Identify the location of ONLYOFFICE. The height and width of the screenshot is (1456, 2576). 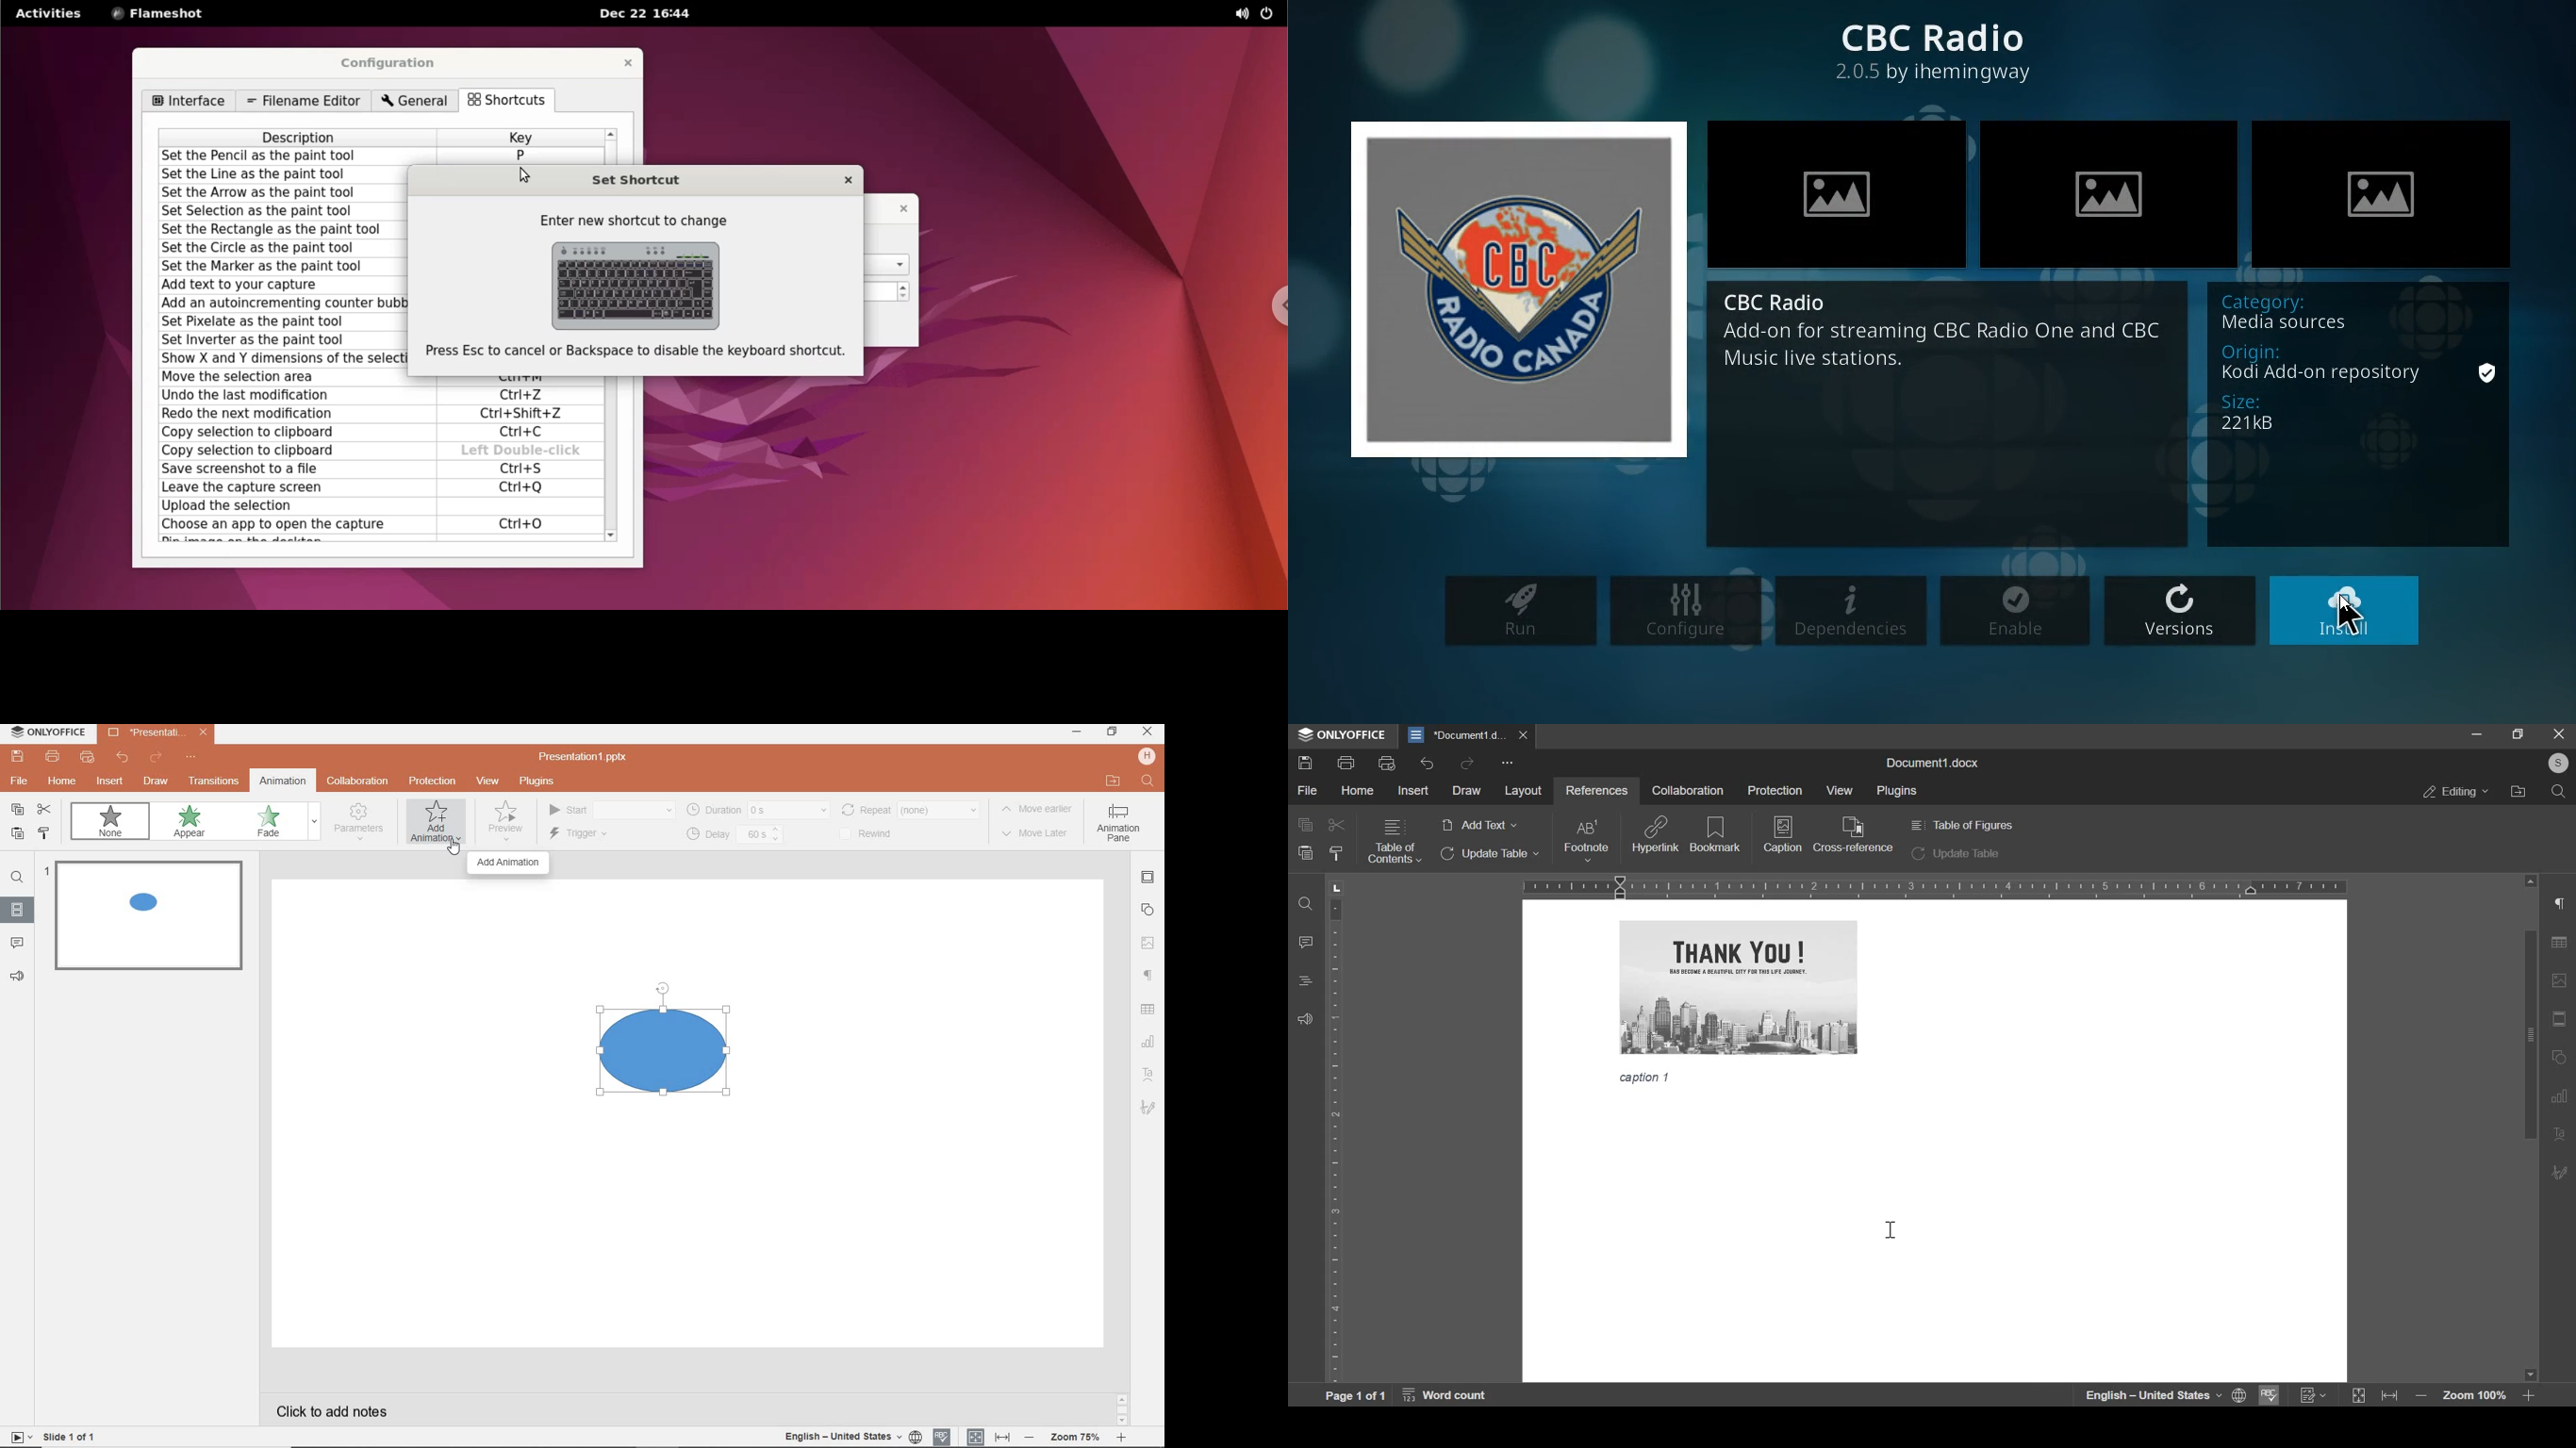
(1342, 735).